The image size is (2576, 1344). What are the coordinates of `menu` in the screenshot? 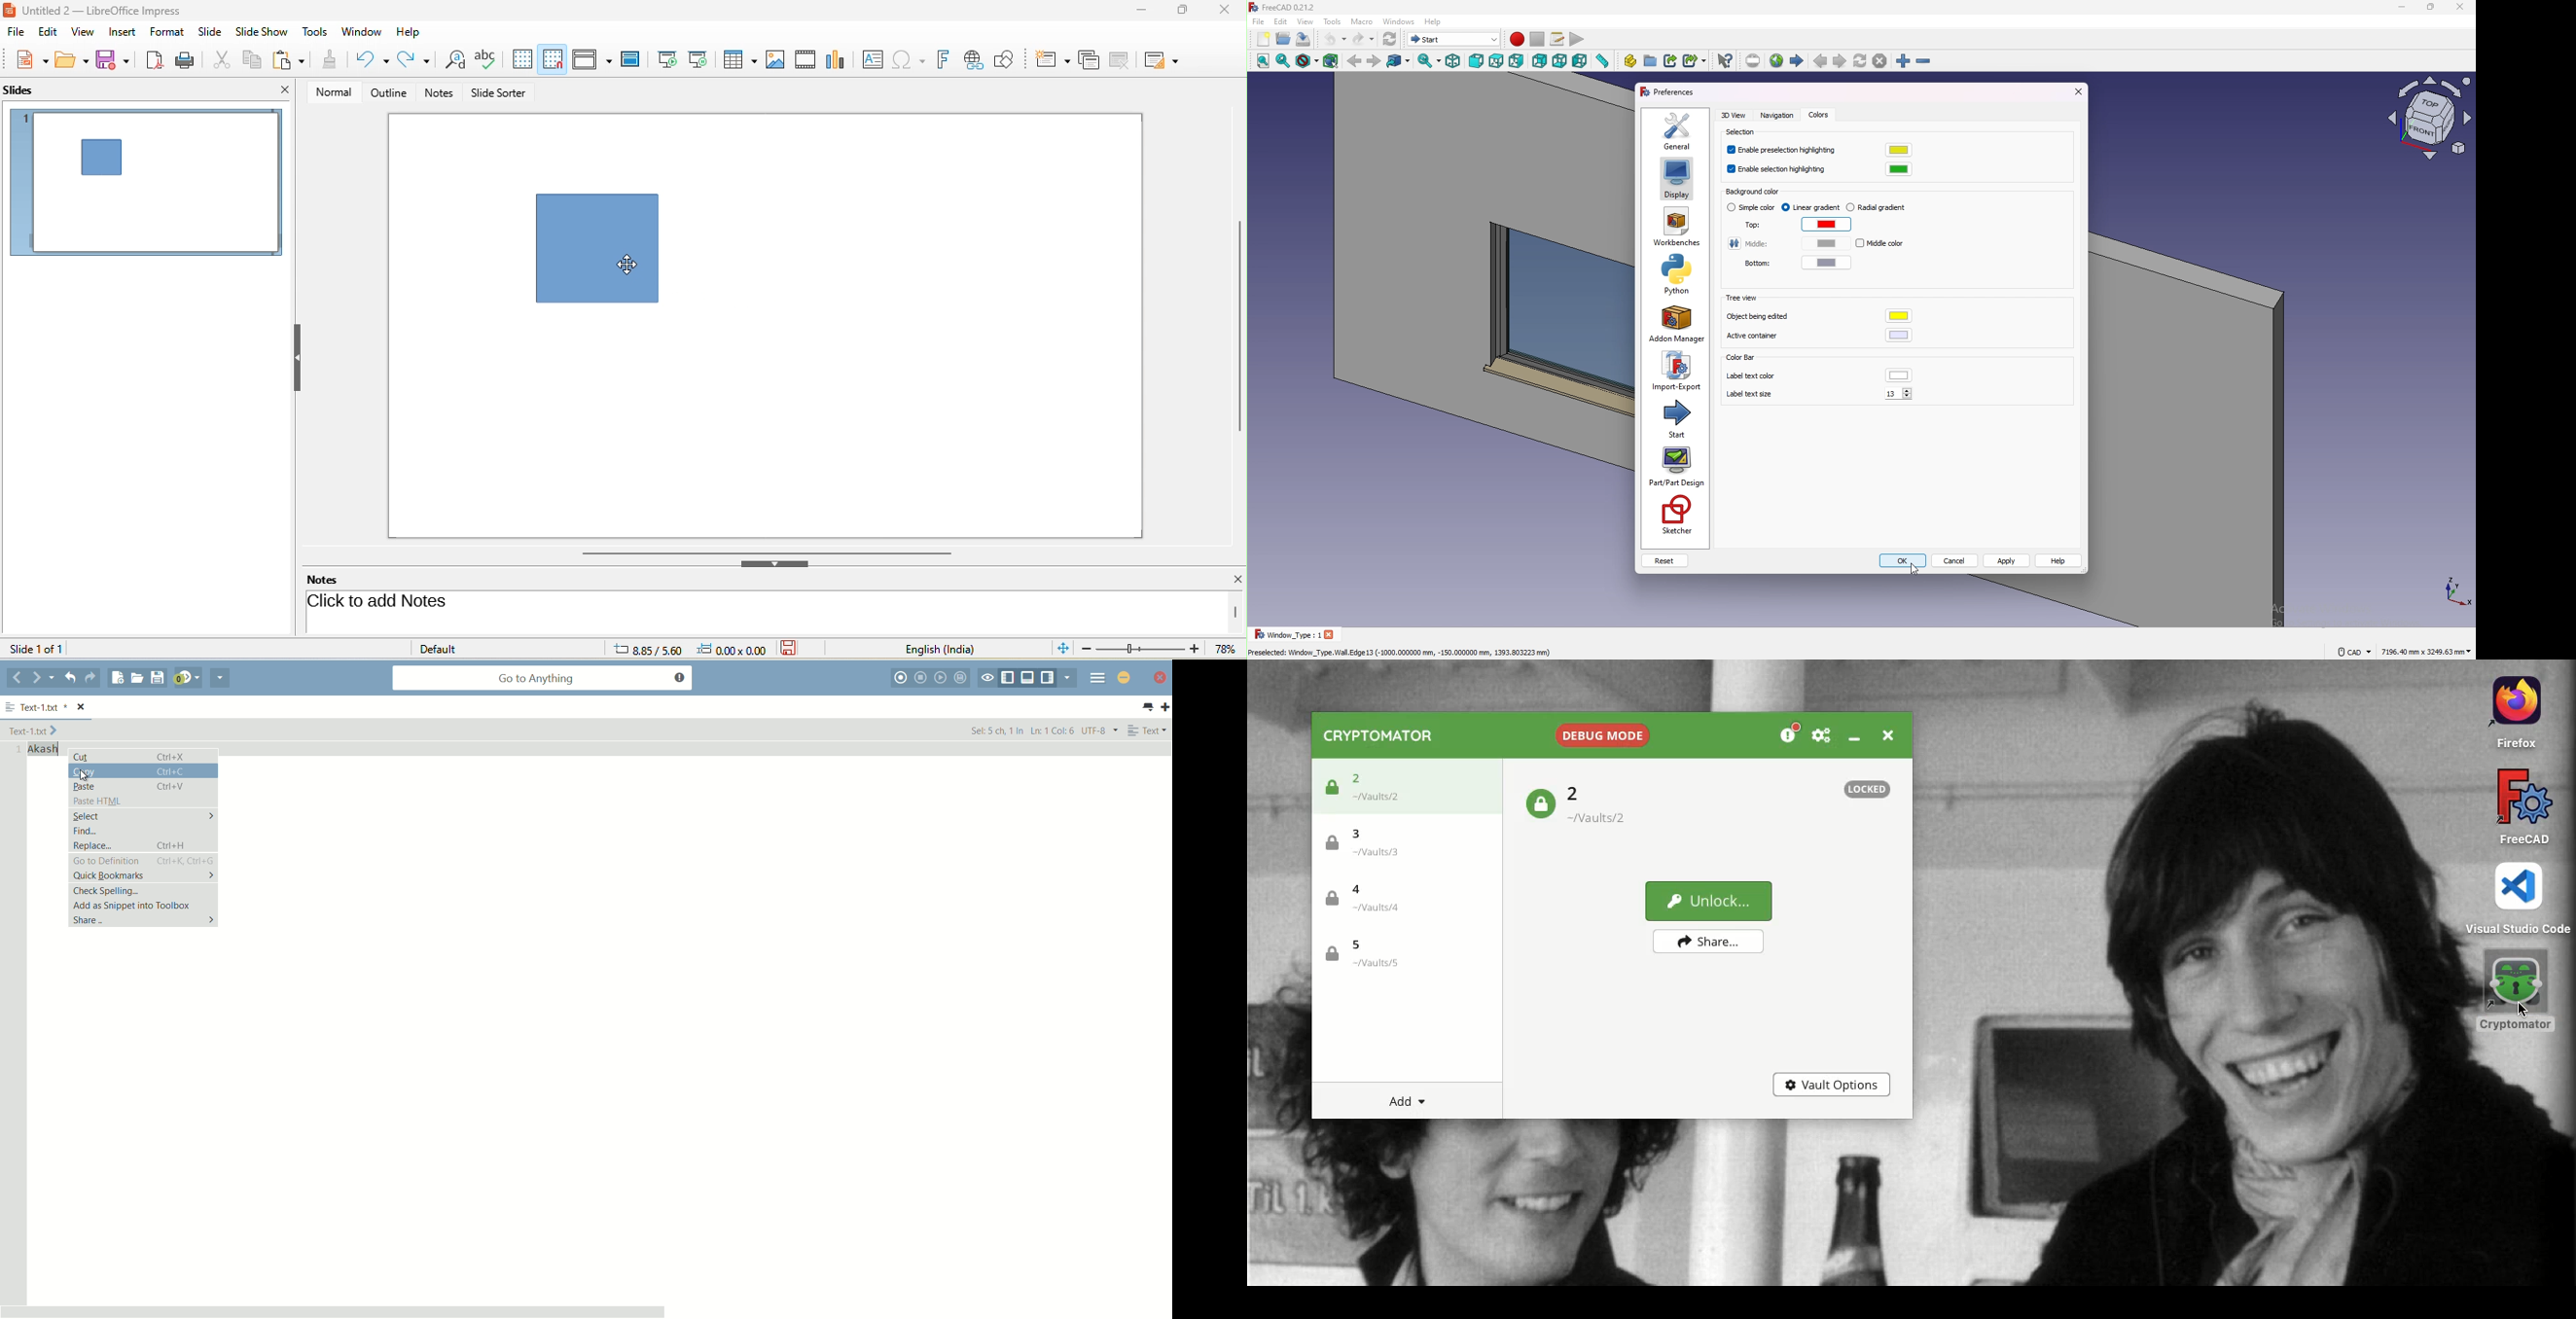 It's located at (1098, 677).